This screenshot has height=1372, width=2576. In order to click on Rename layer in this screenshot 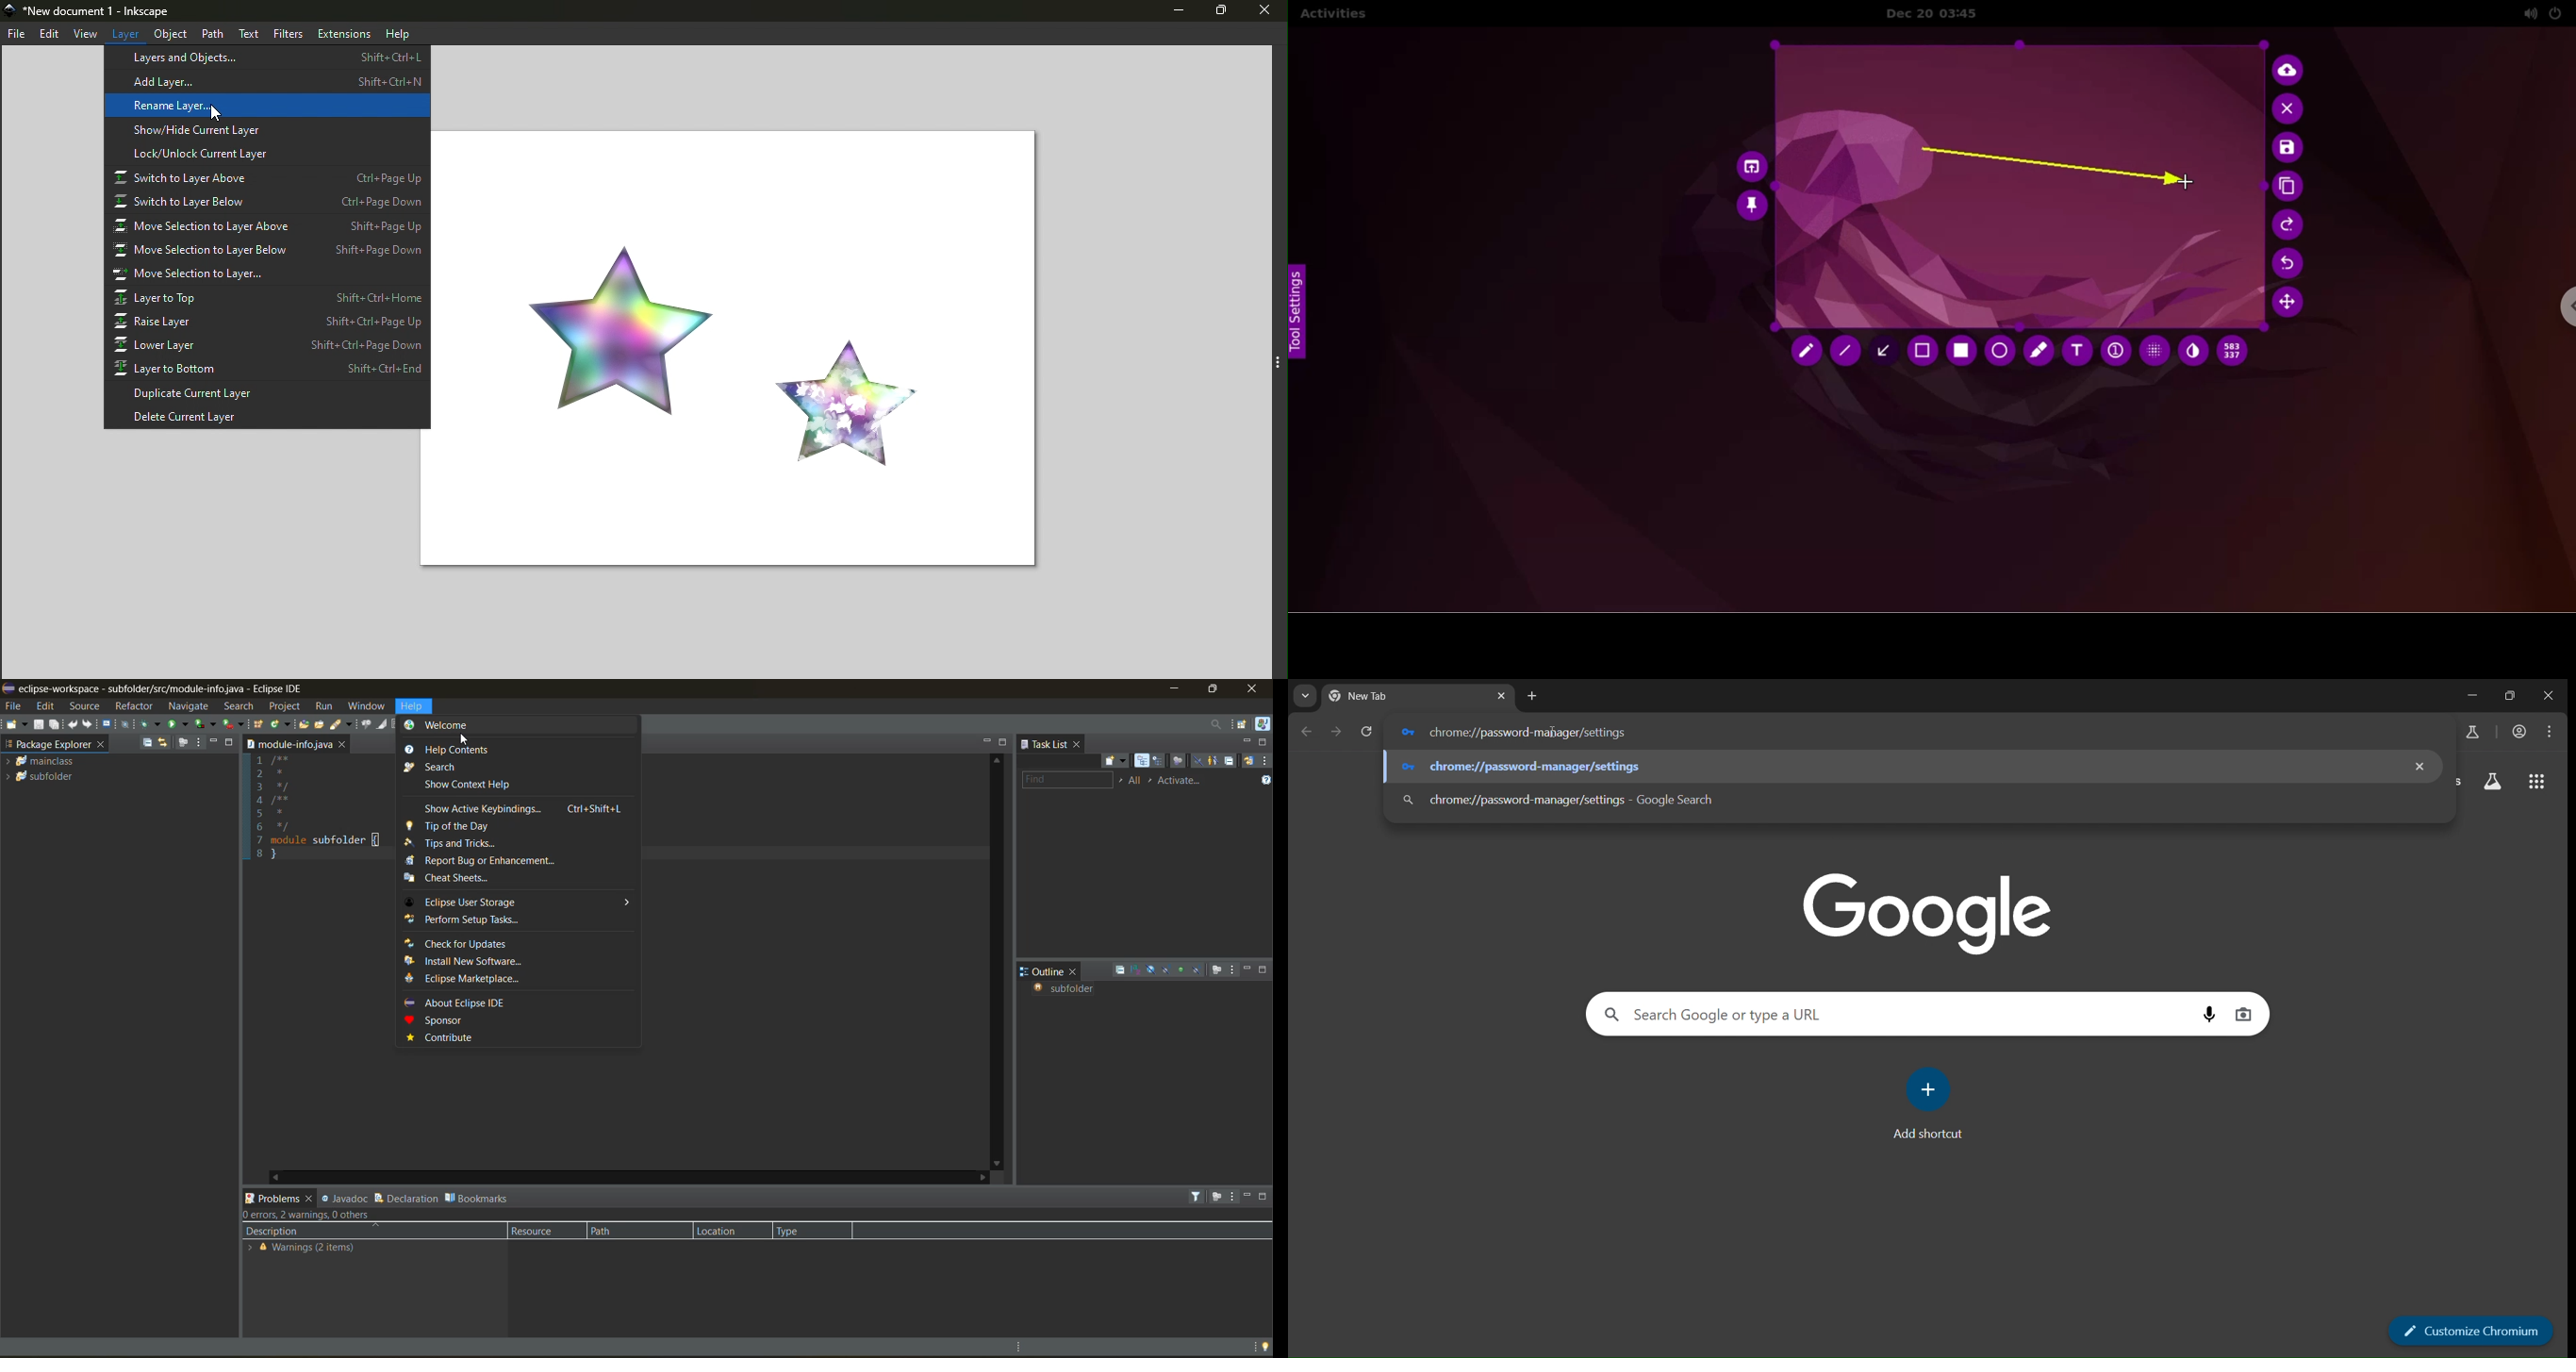, I will do `click(267, 105)`.